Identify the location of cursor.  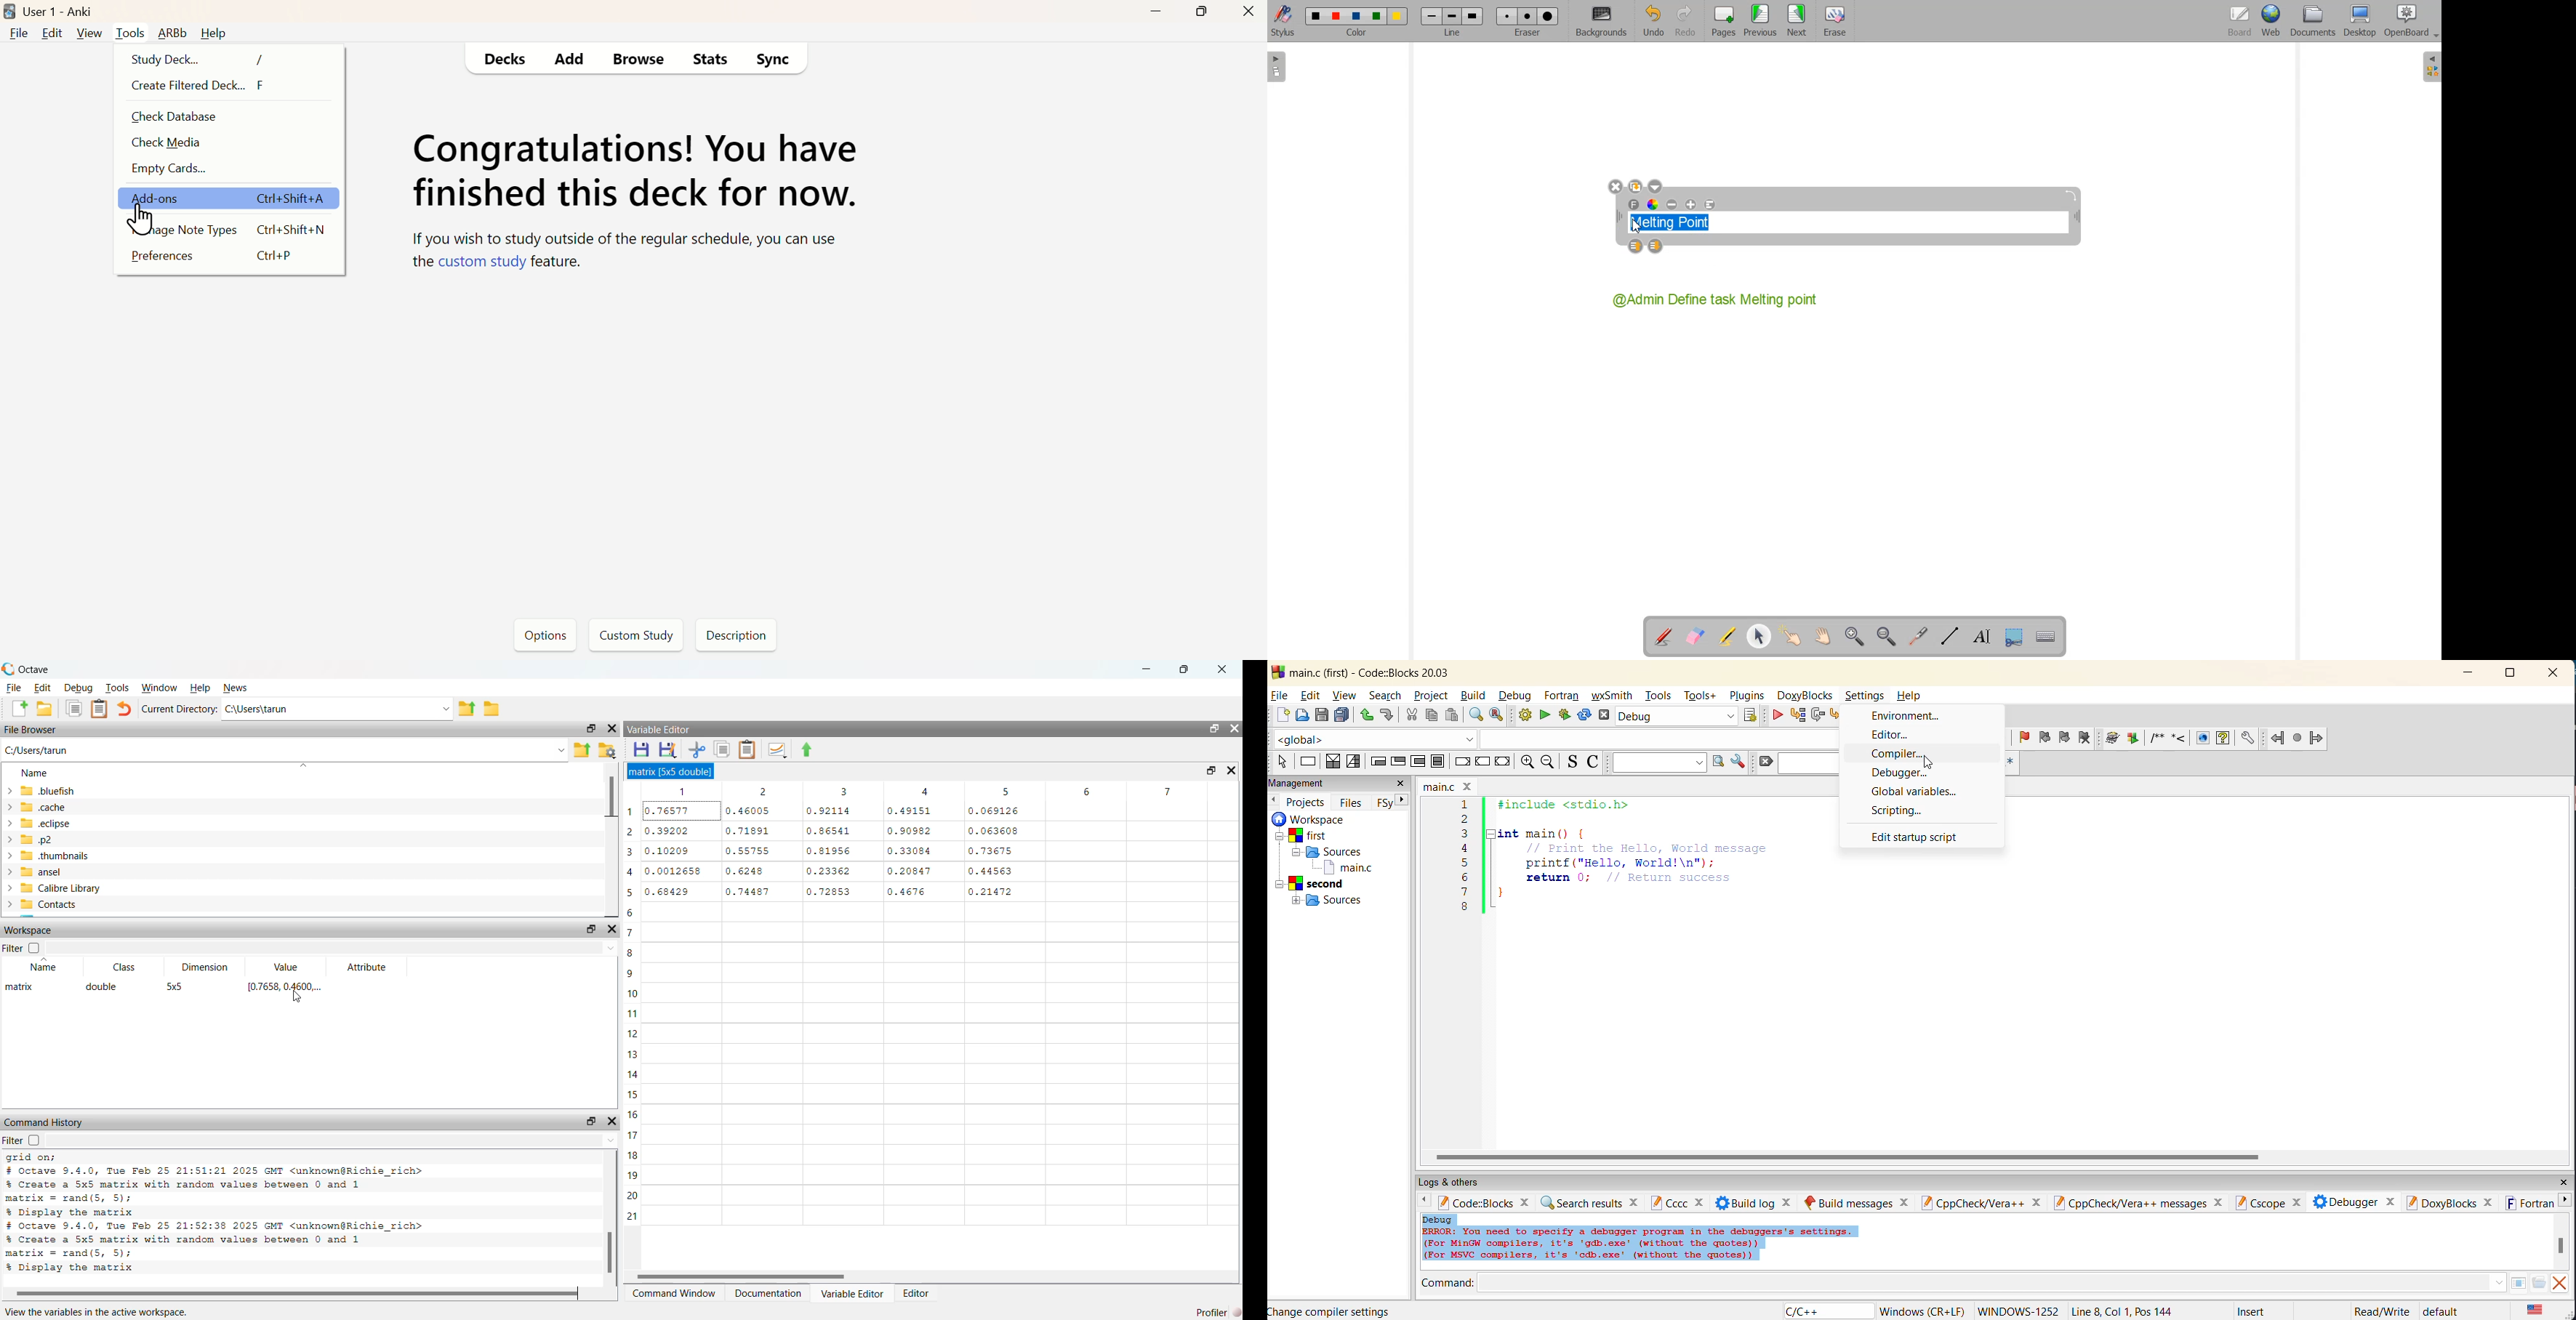
(144, 221).